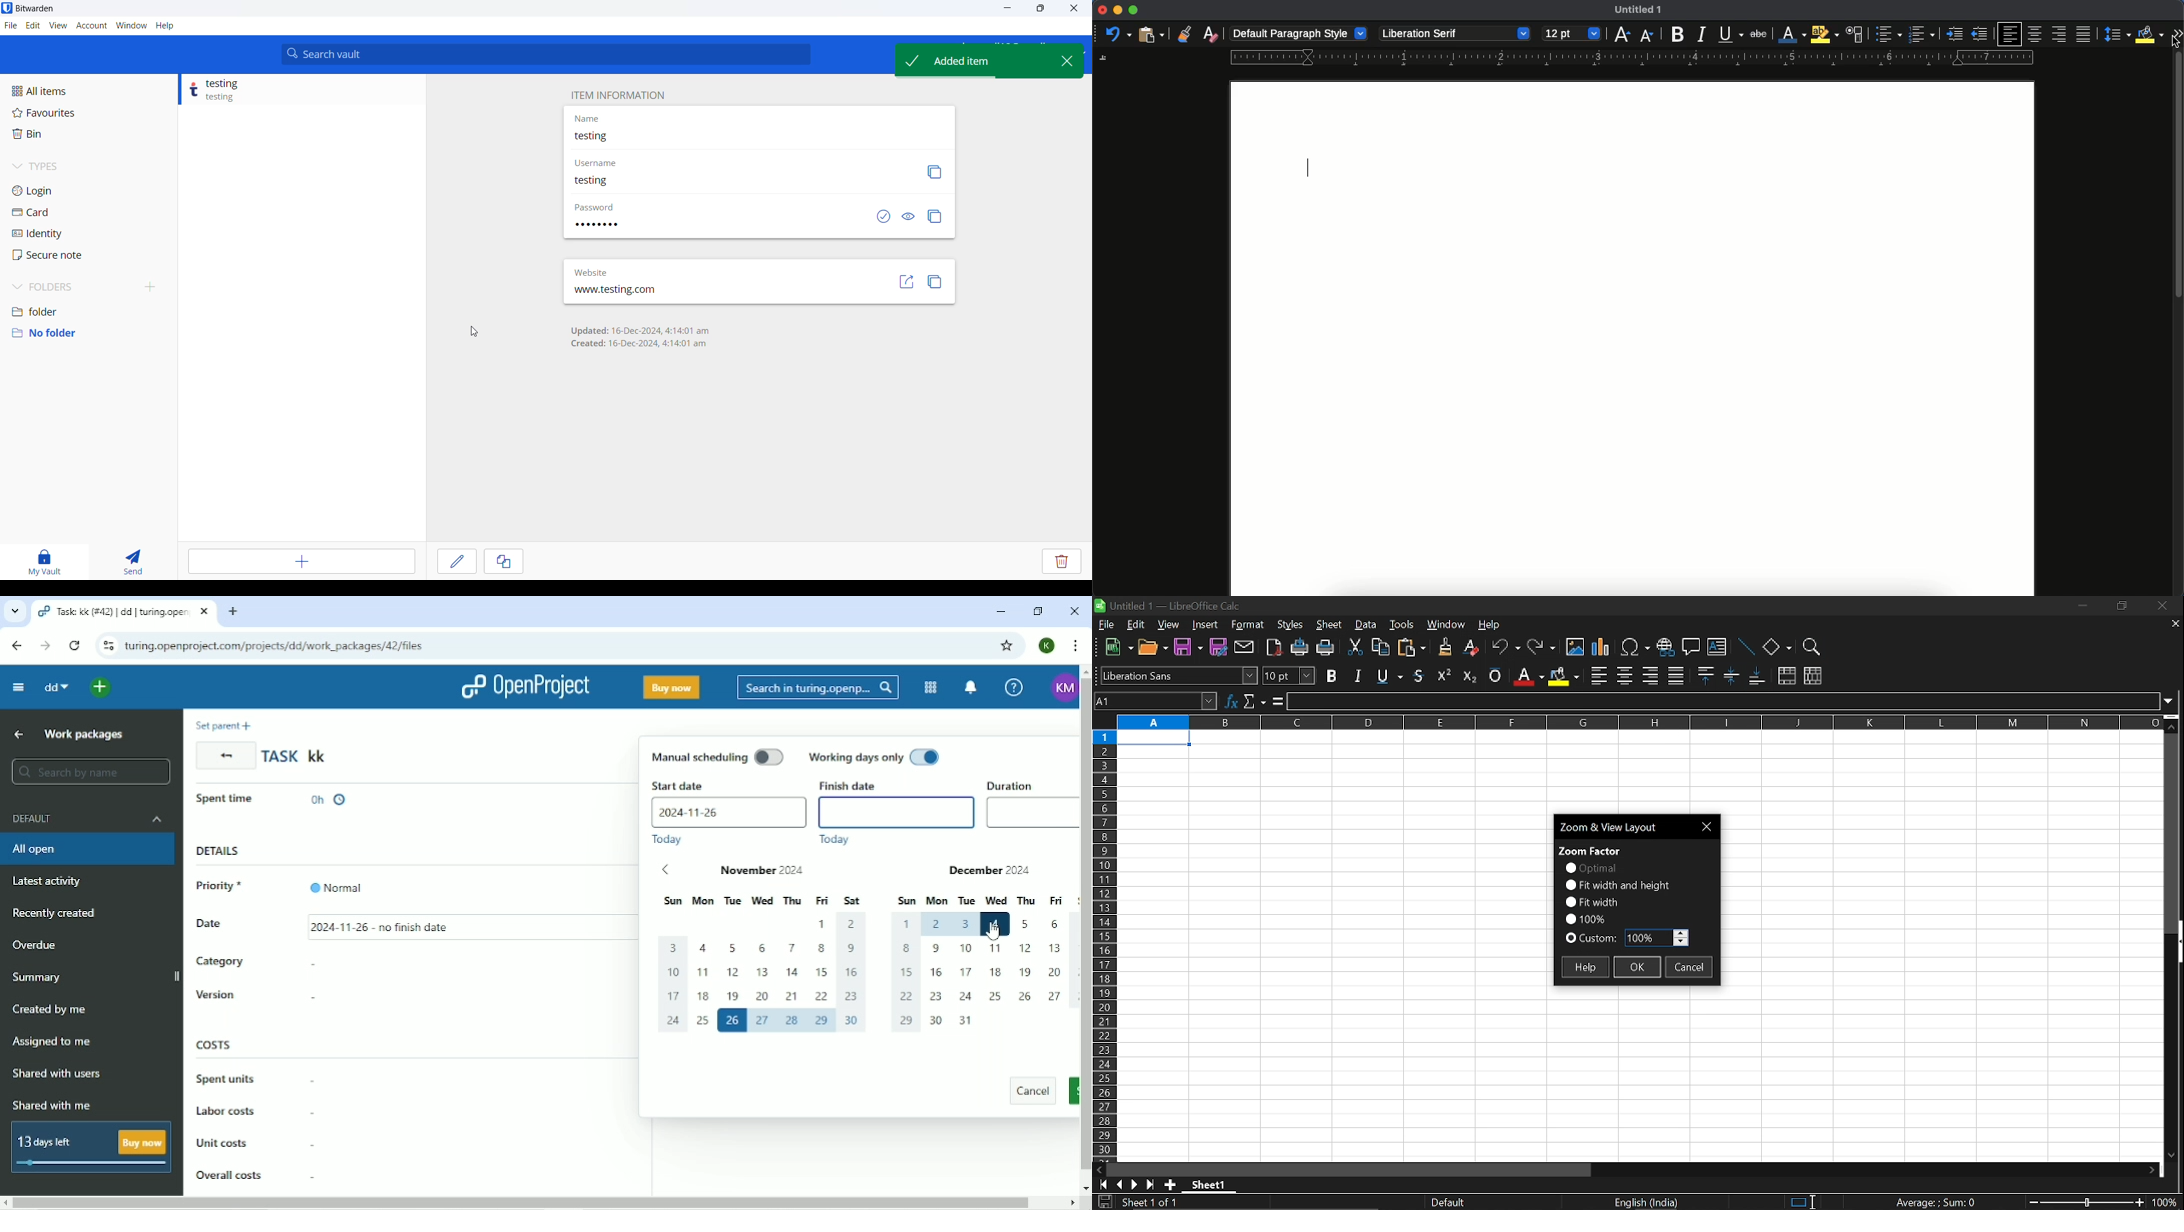 This screenshot has height=1232, width=2184. I want to click on Duartion, so click(1029, 784).